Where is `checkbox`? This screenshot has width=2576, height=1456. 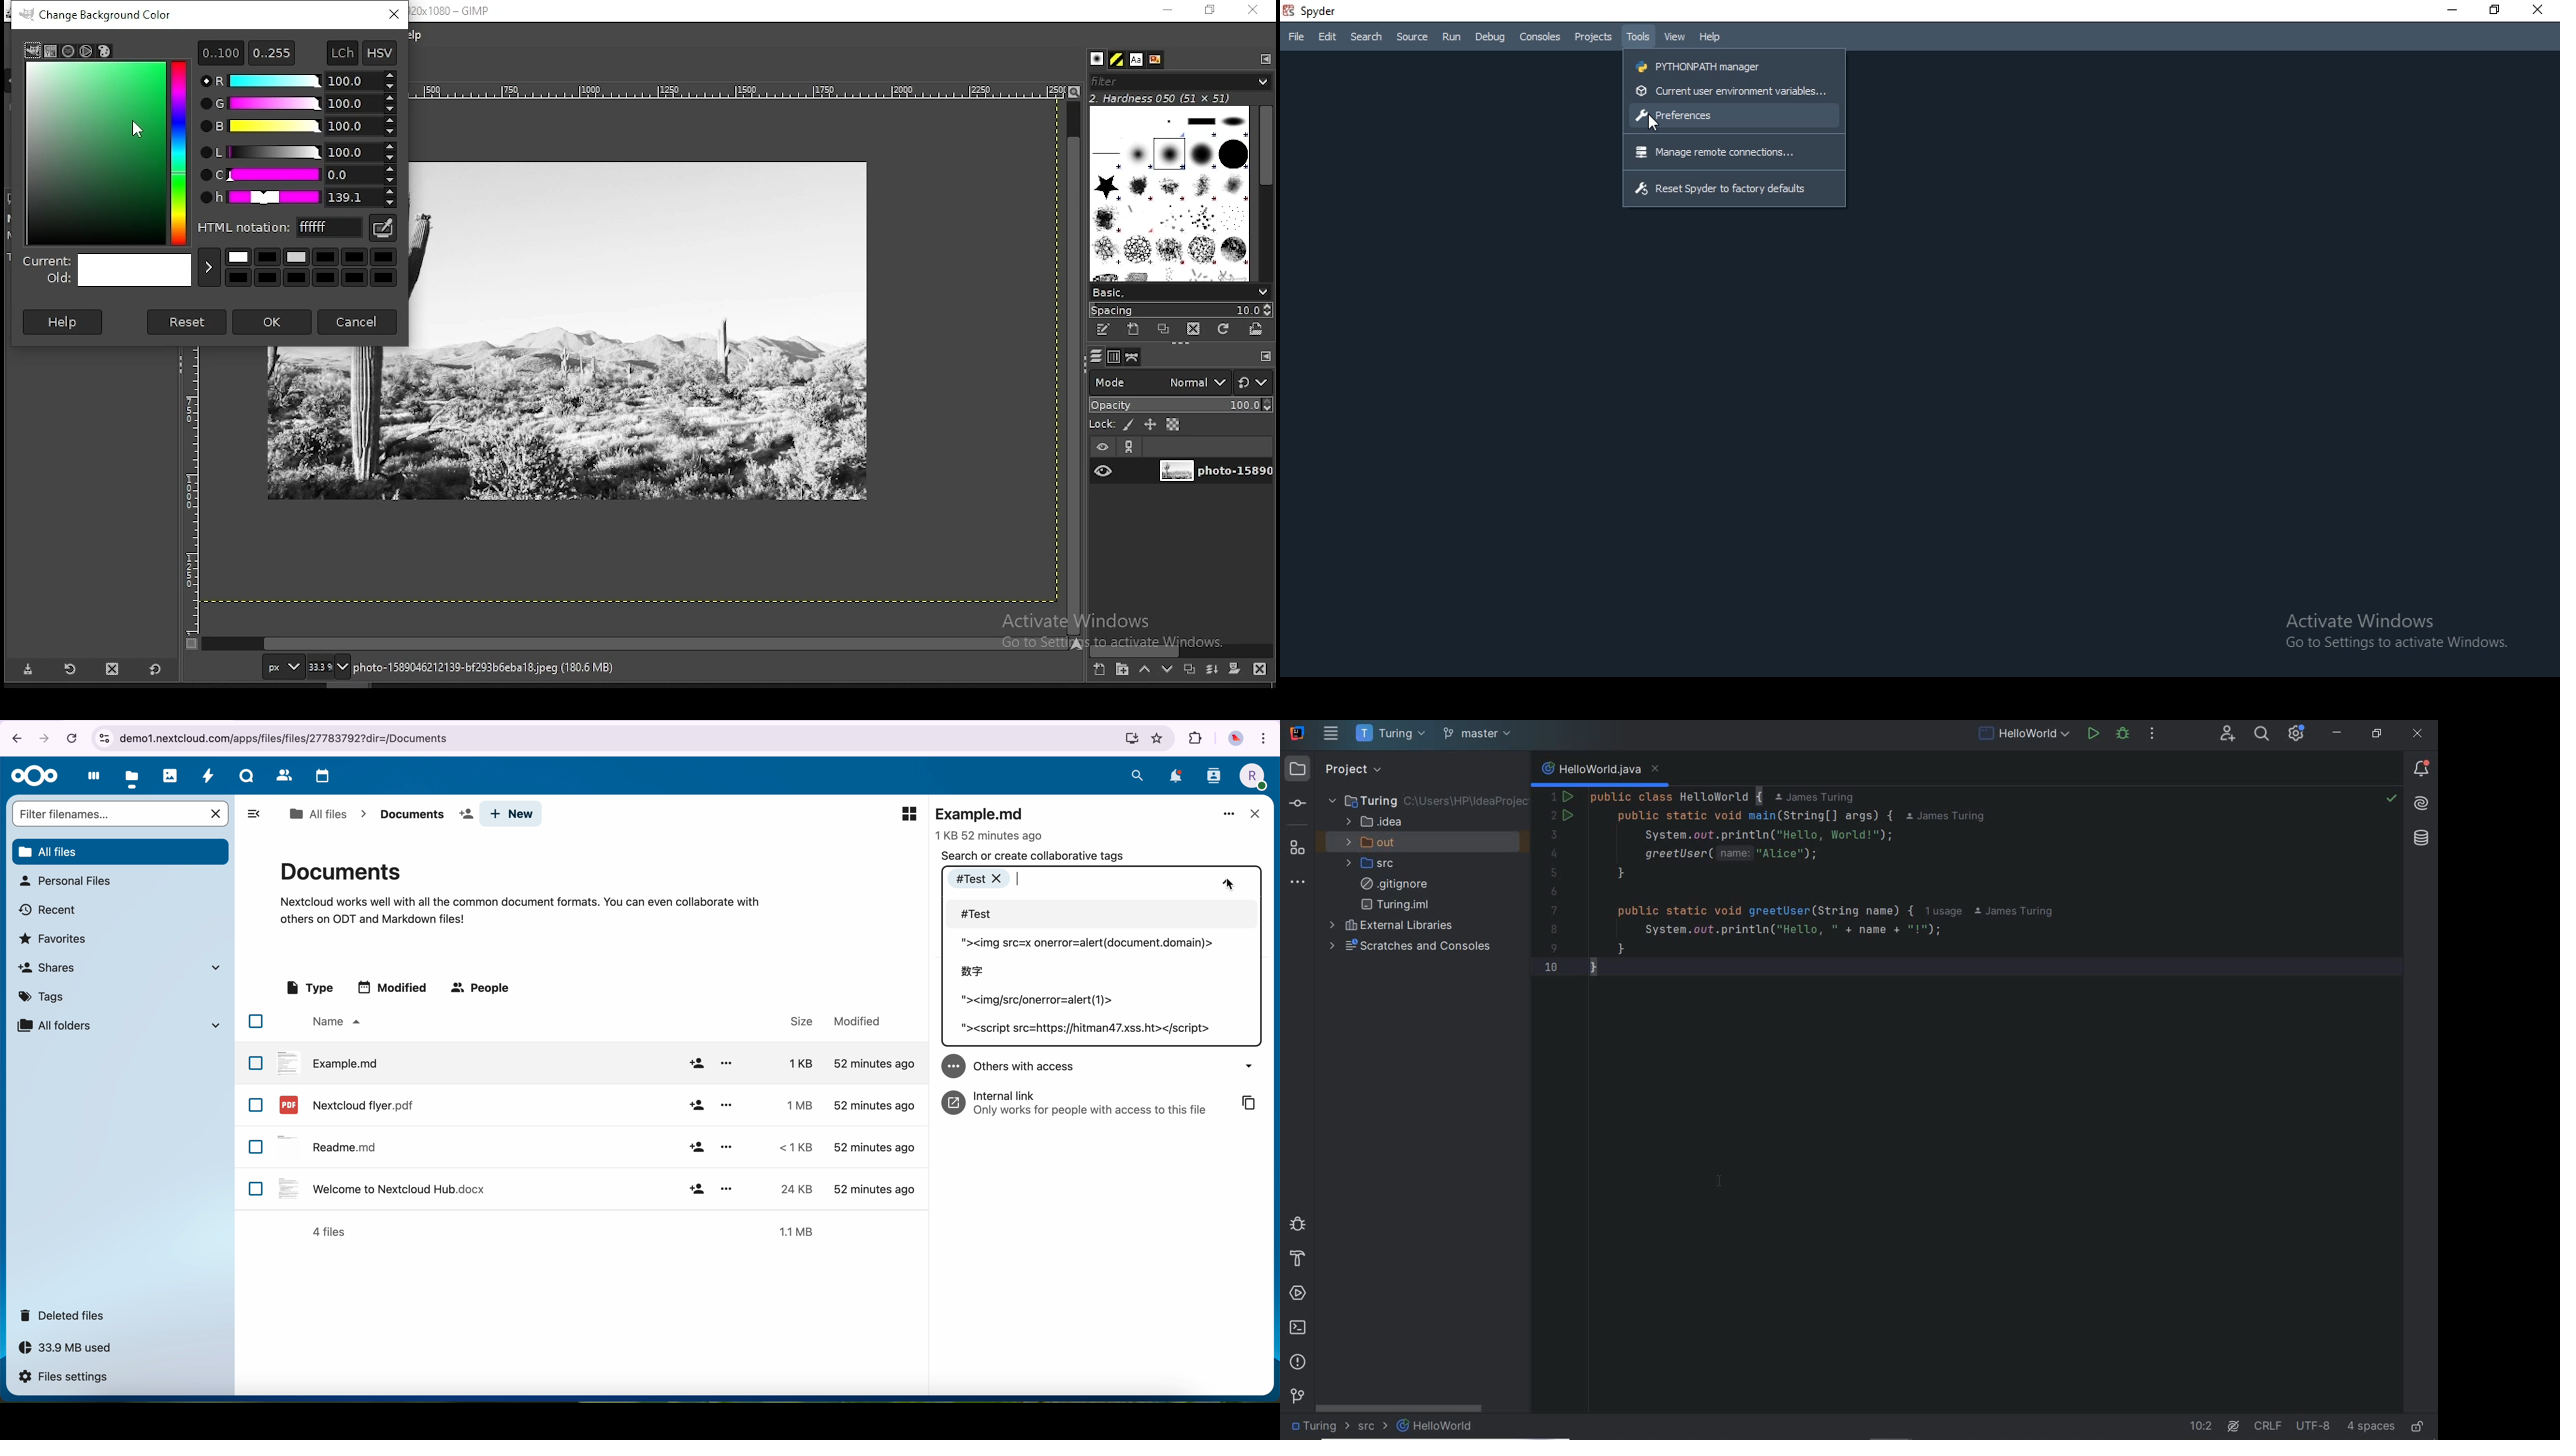
checkbox is located at coordinates (257, 1189).